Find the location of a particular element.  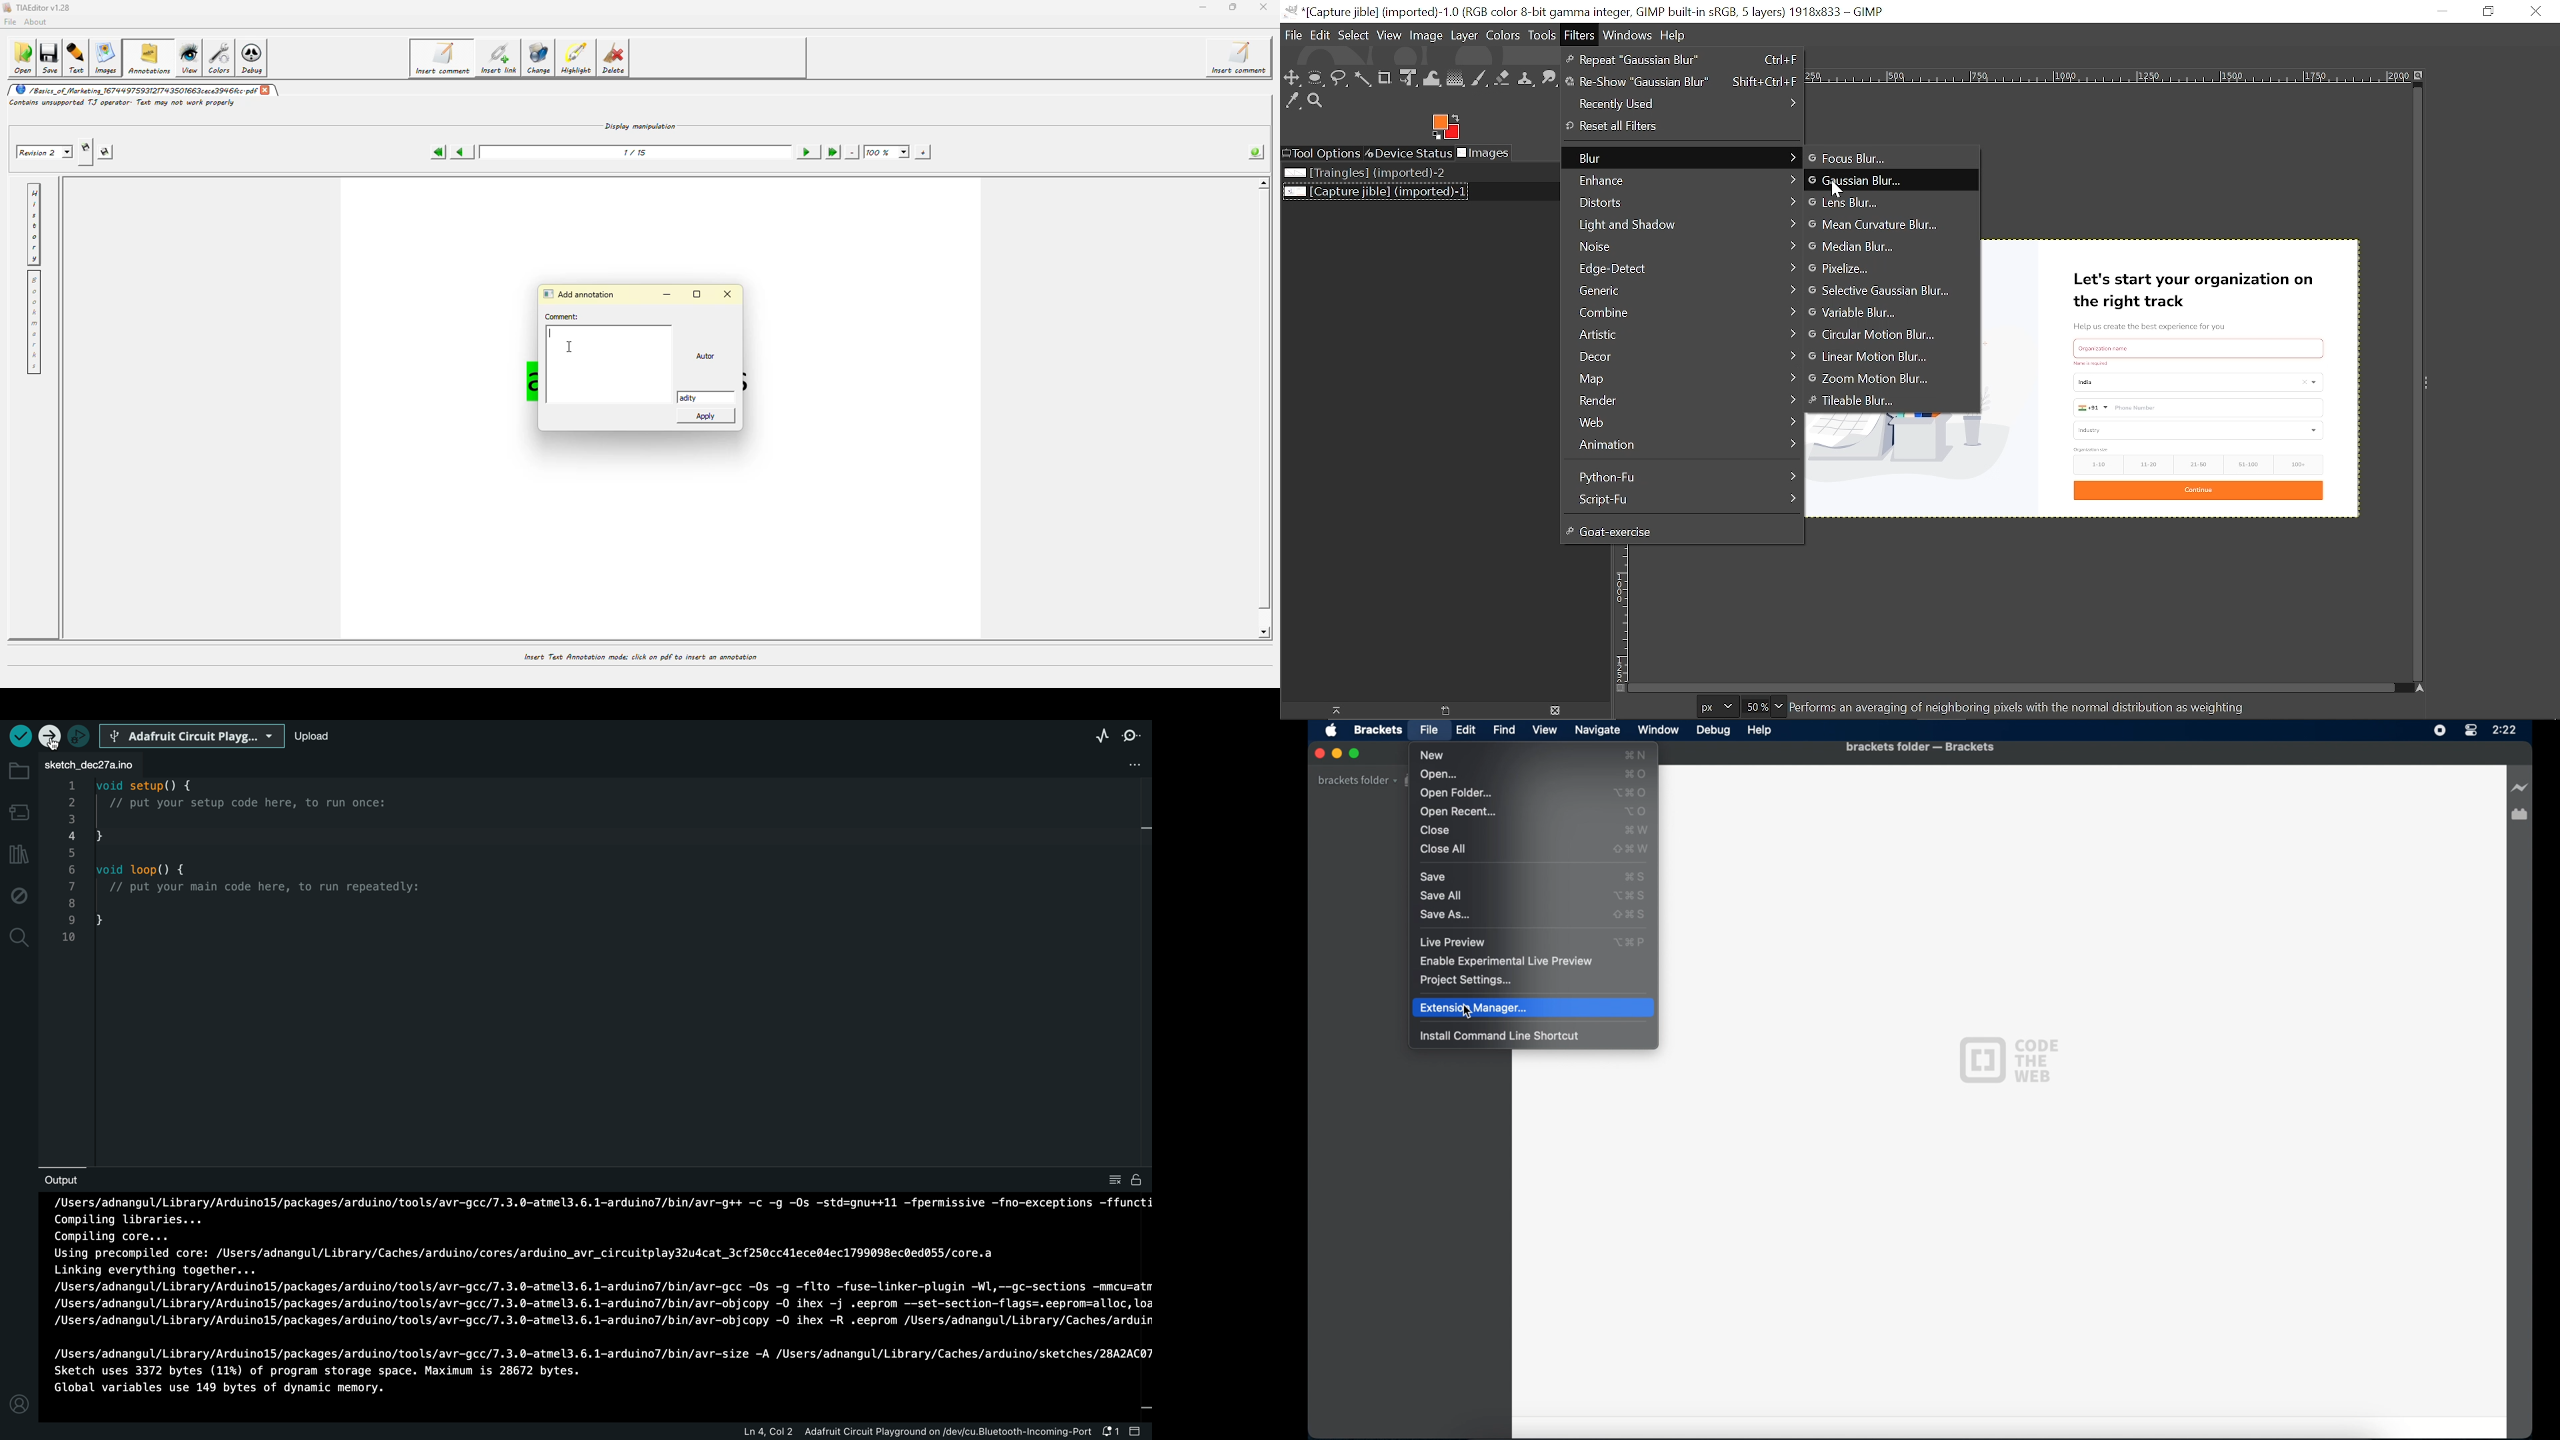

Circular motion blur is located at coordinates (1884, 335).